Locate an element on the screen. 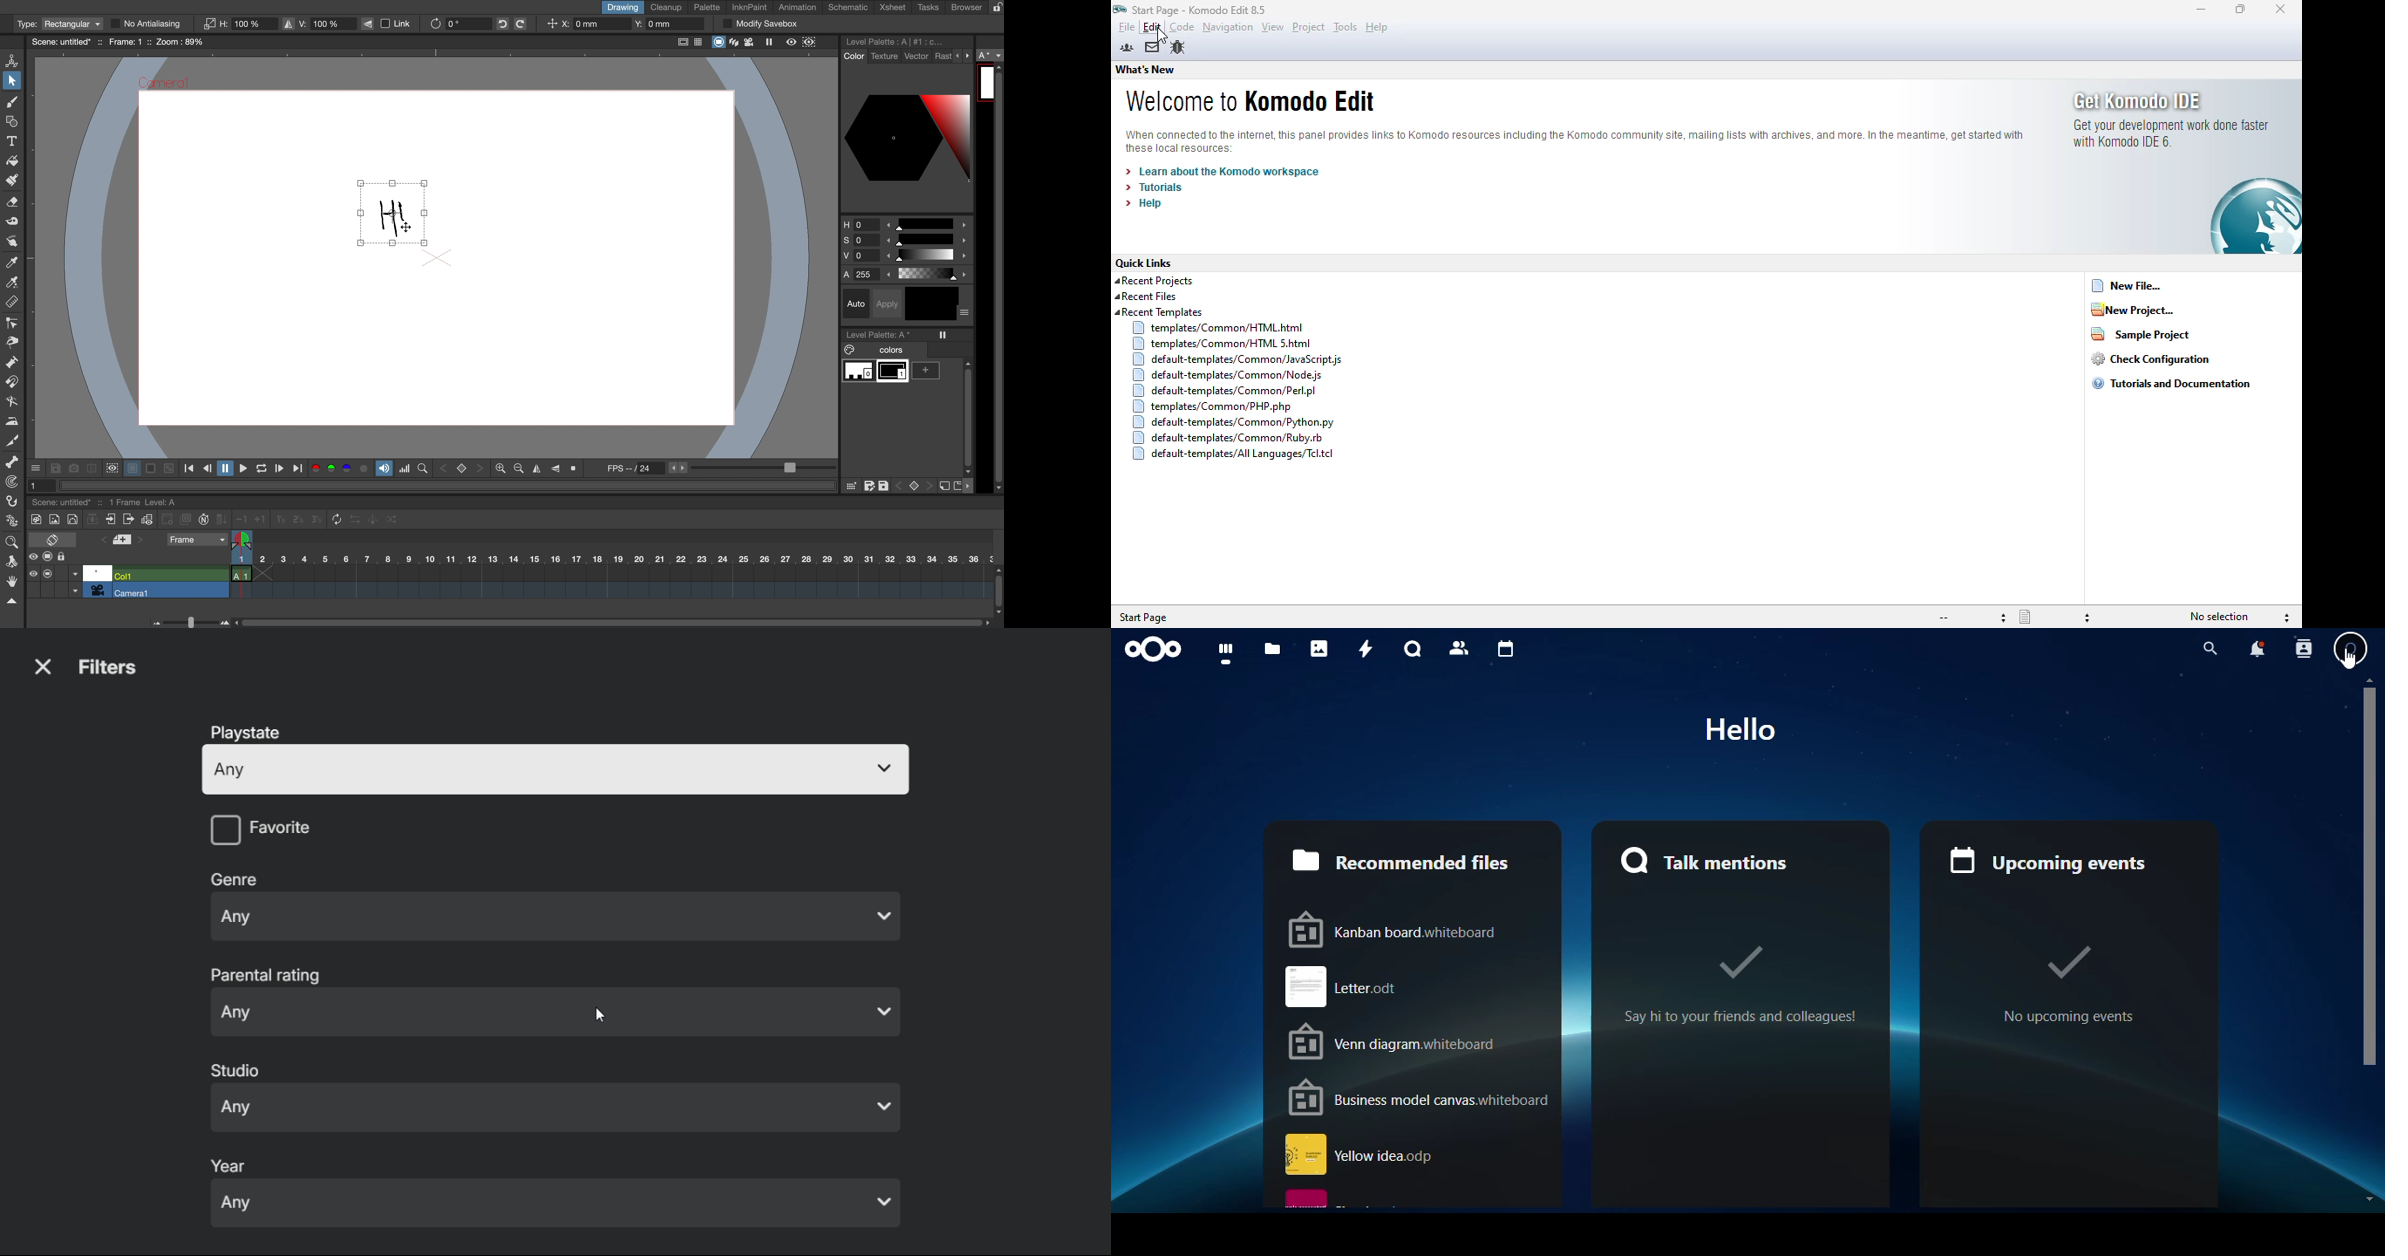 The image size is (2408, 1260). Camera1 is located at coordinates (165, 84).